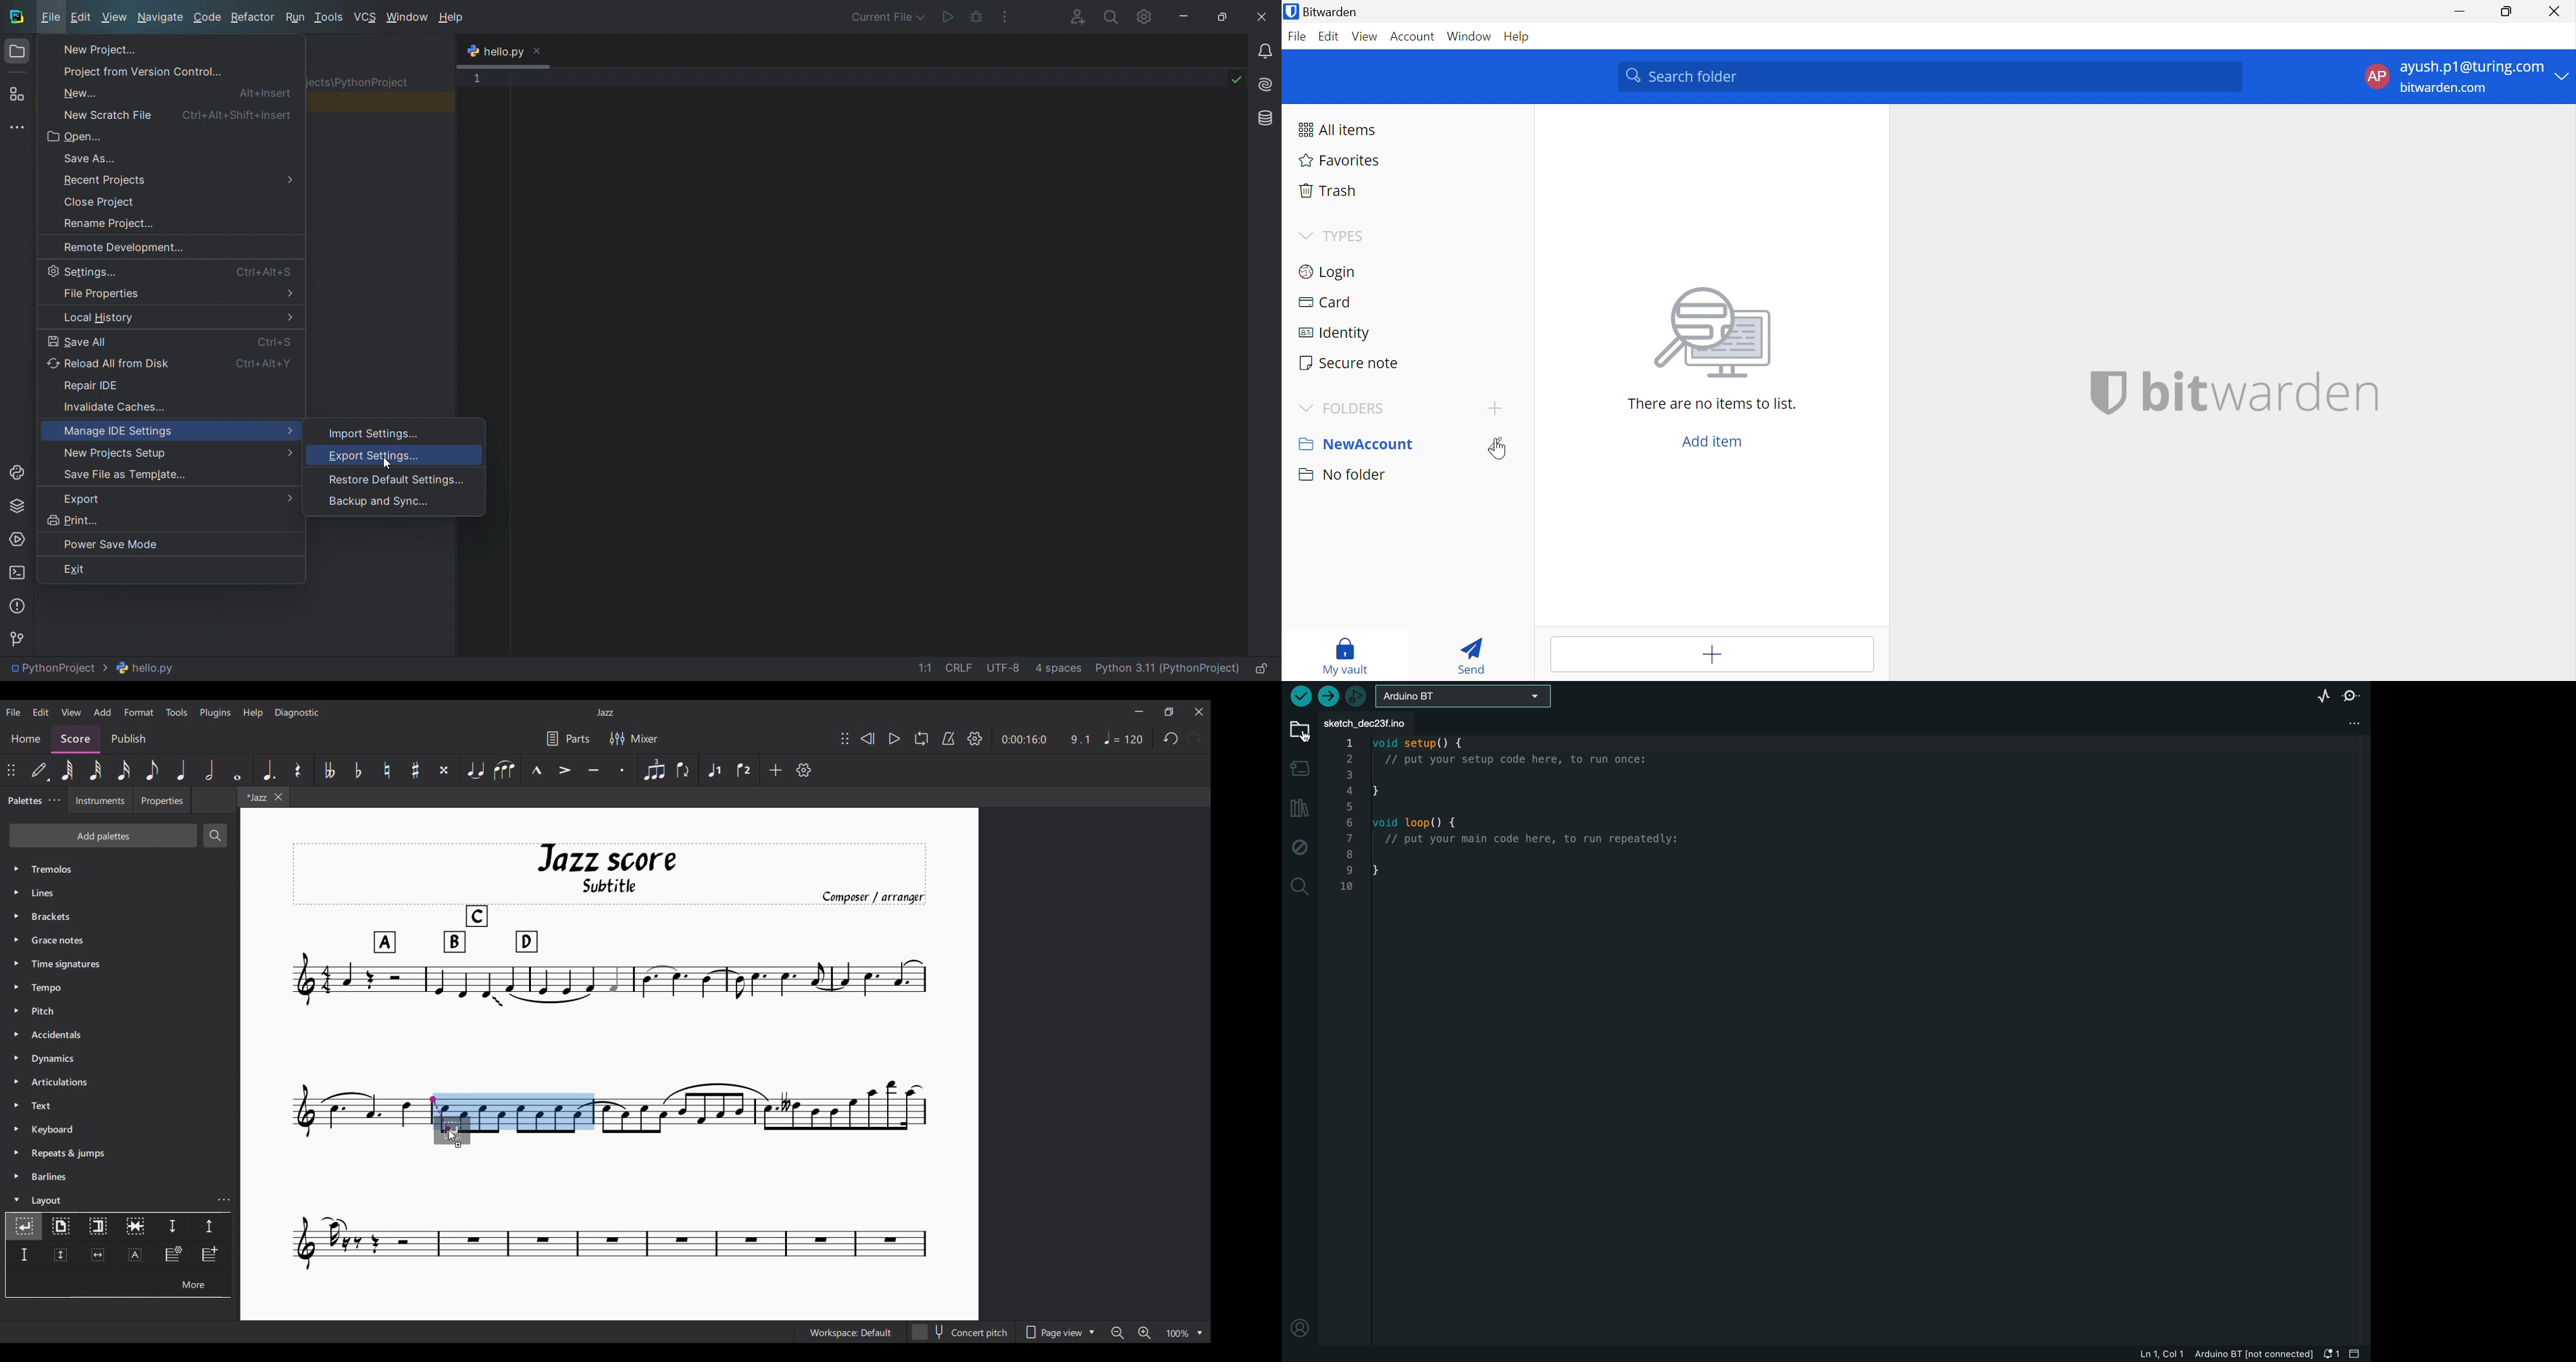 The height and width of the screenshot is (1372, 2576). I want to click on Cursor, so click(453, 1136).